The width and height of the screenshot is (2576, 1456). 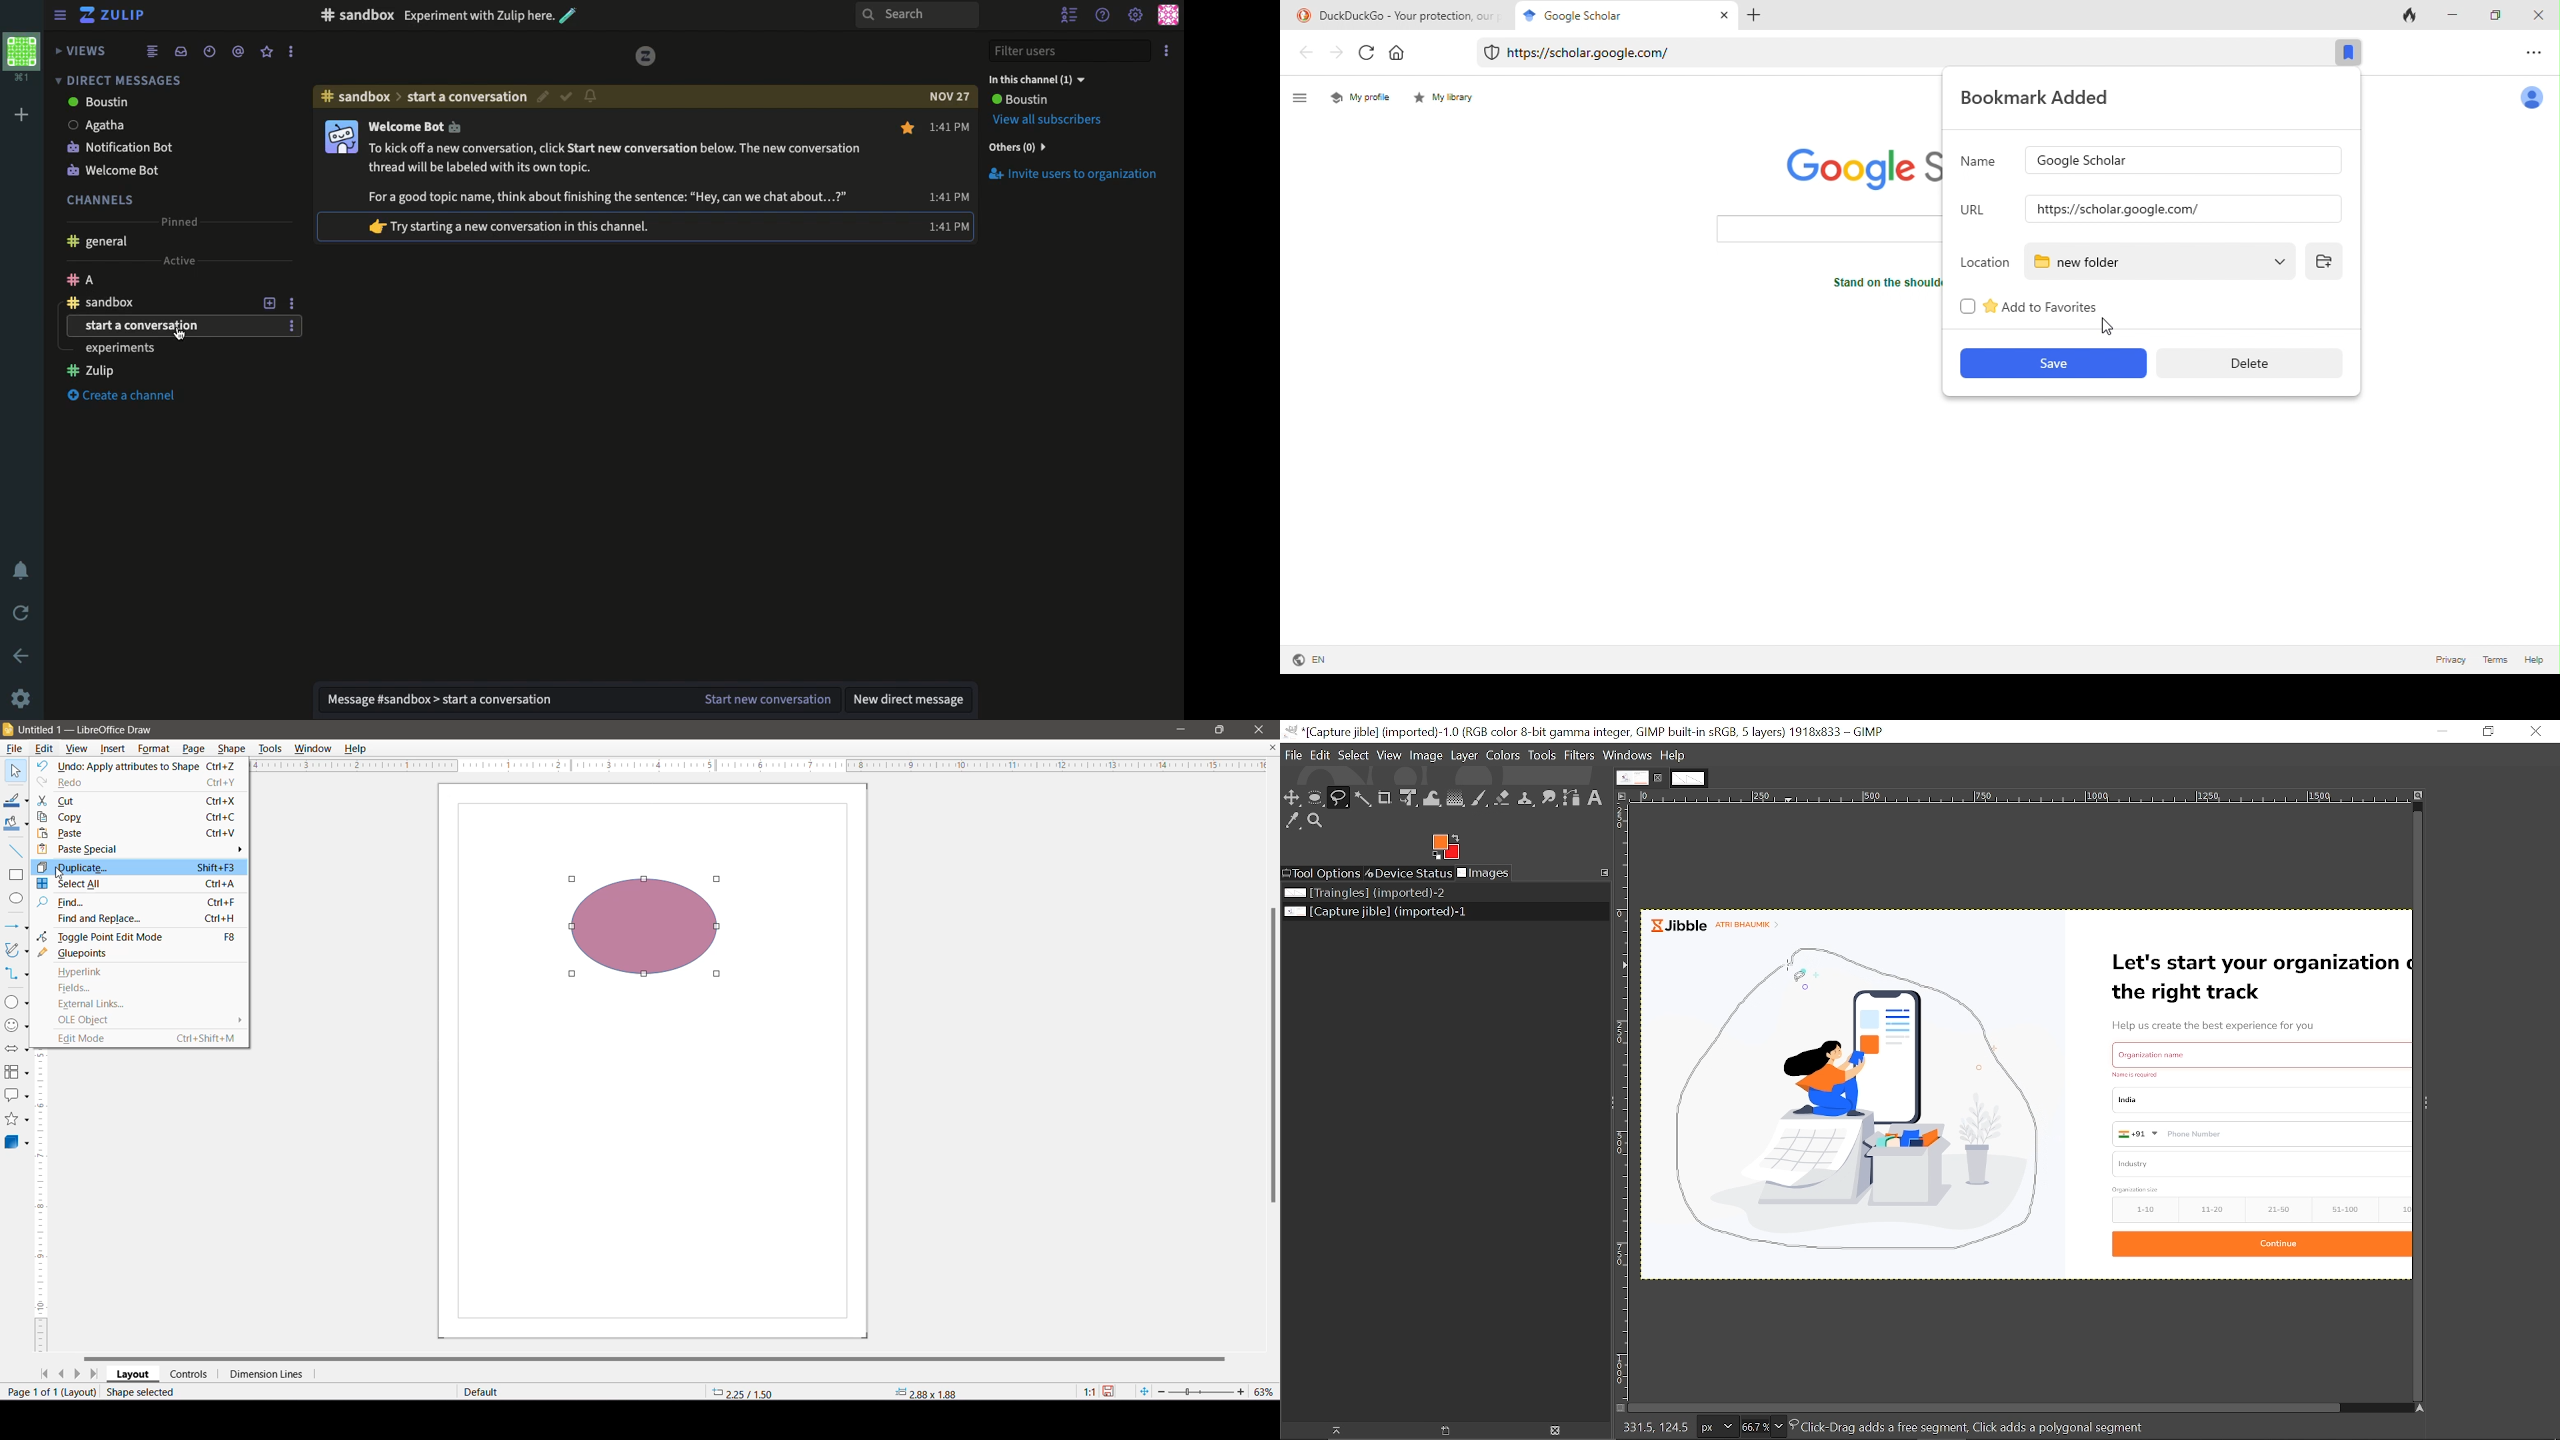 What do you see at coordinates (929, 1393) in the screenshot?
I see `Object size` at bounding box center [929, 1393].